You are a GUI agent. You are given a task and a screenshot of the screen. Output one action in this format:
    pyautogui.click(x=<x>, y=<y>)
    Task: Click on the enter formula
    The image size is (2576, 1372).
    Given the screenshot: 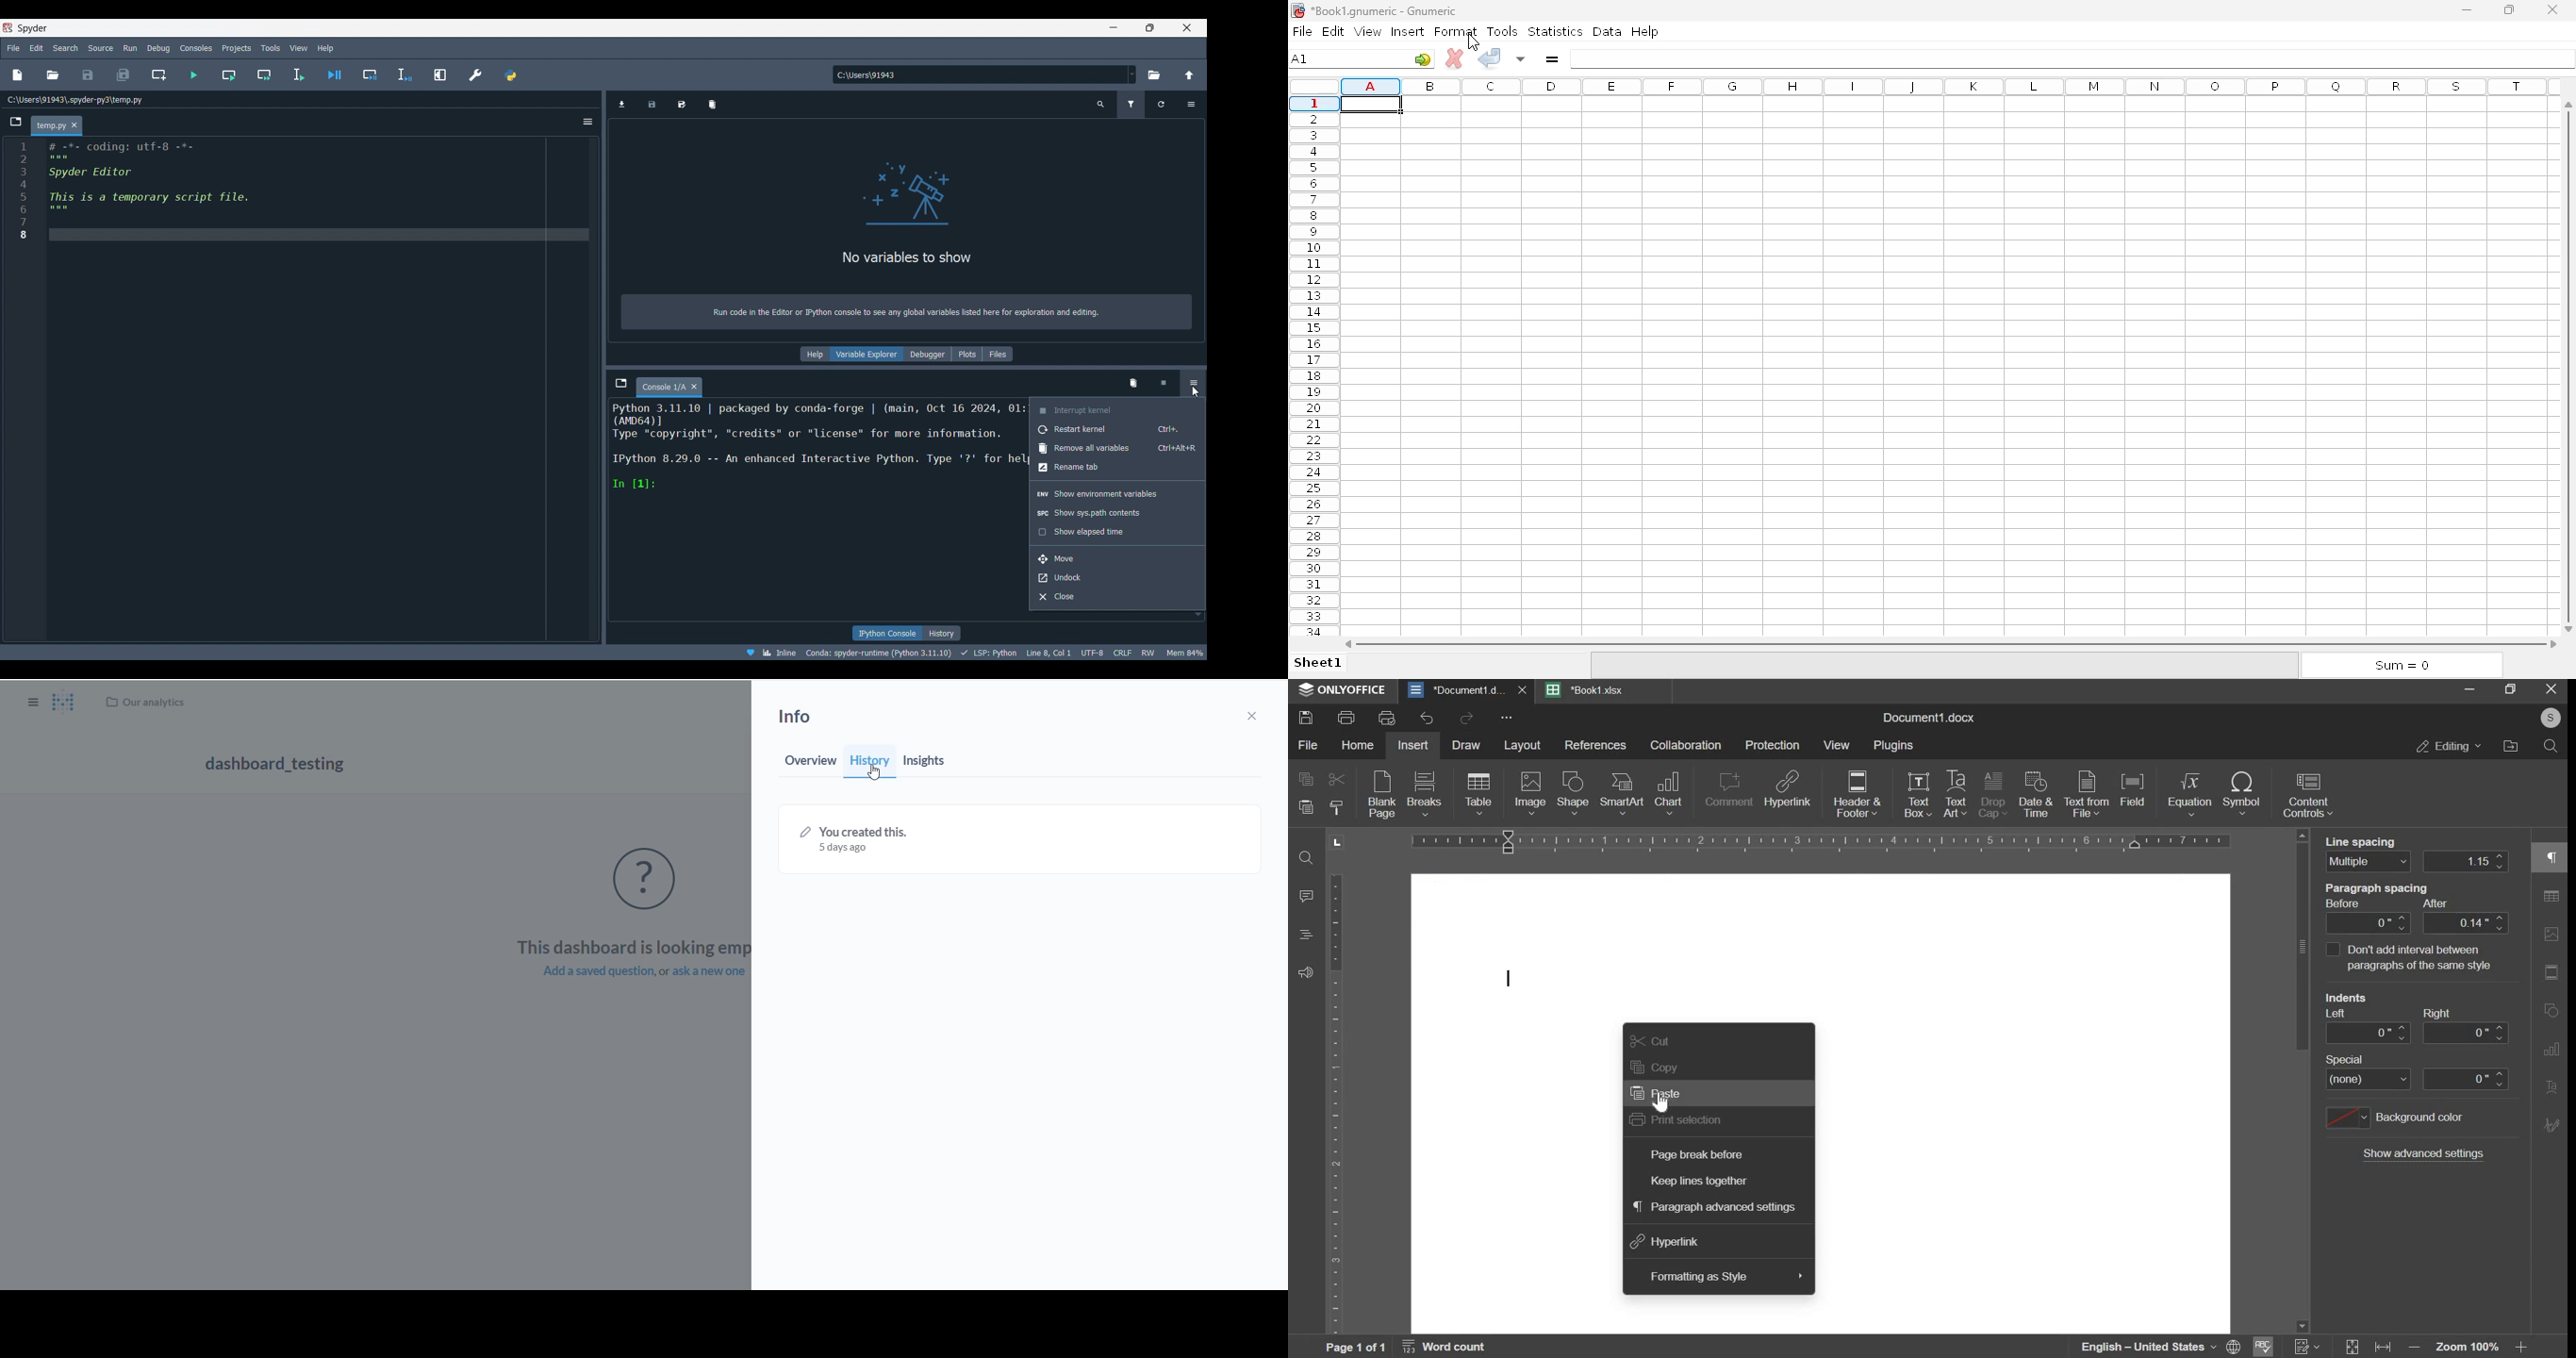 What is the action you would take?
    pyautogui.click(x=1551, y=59)
    